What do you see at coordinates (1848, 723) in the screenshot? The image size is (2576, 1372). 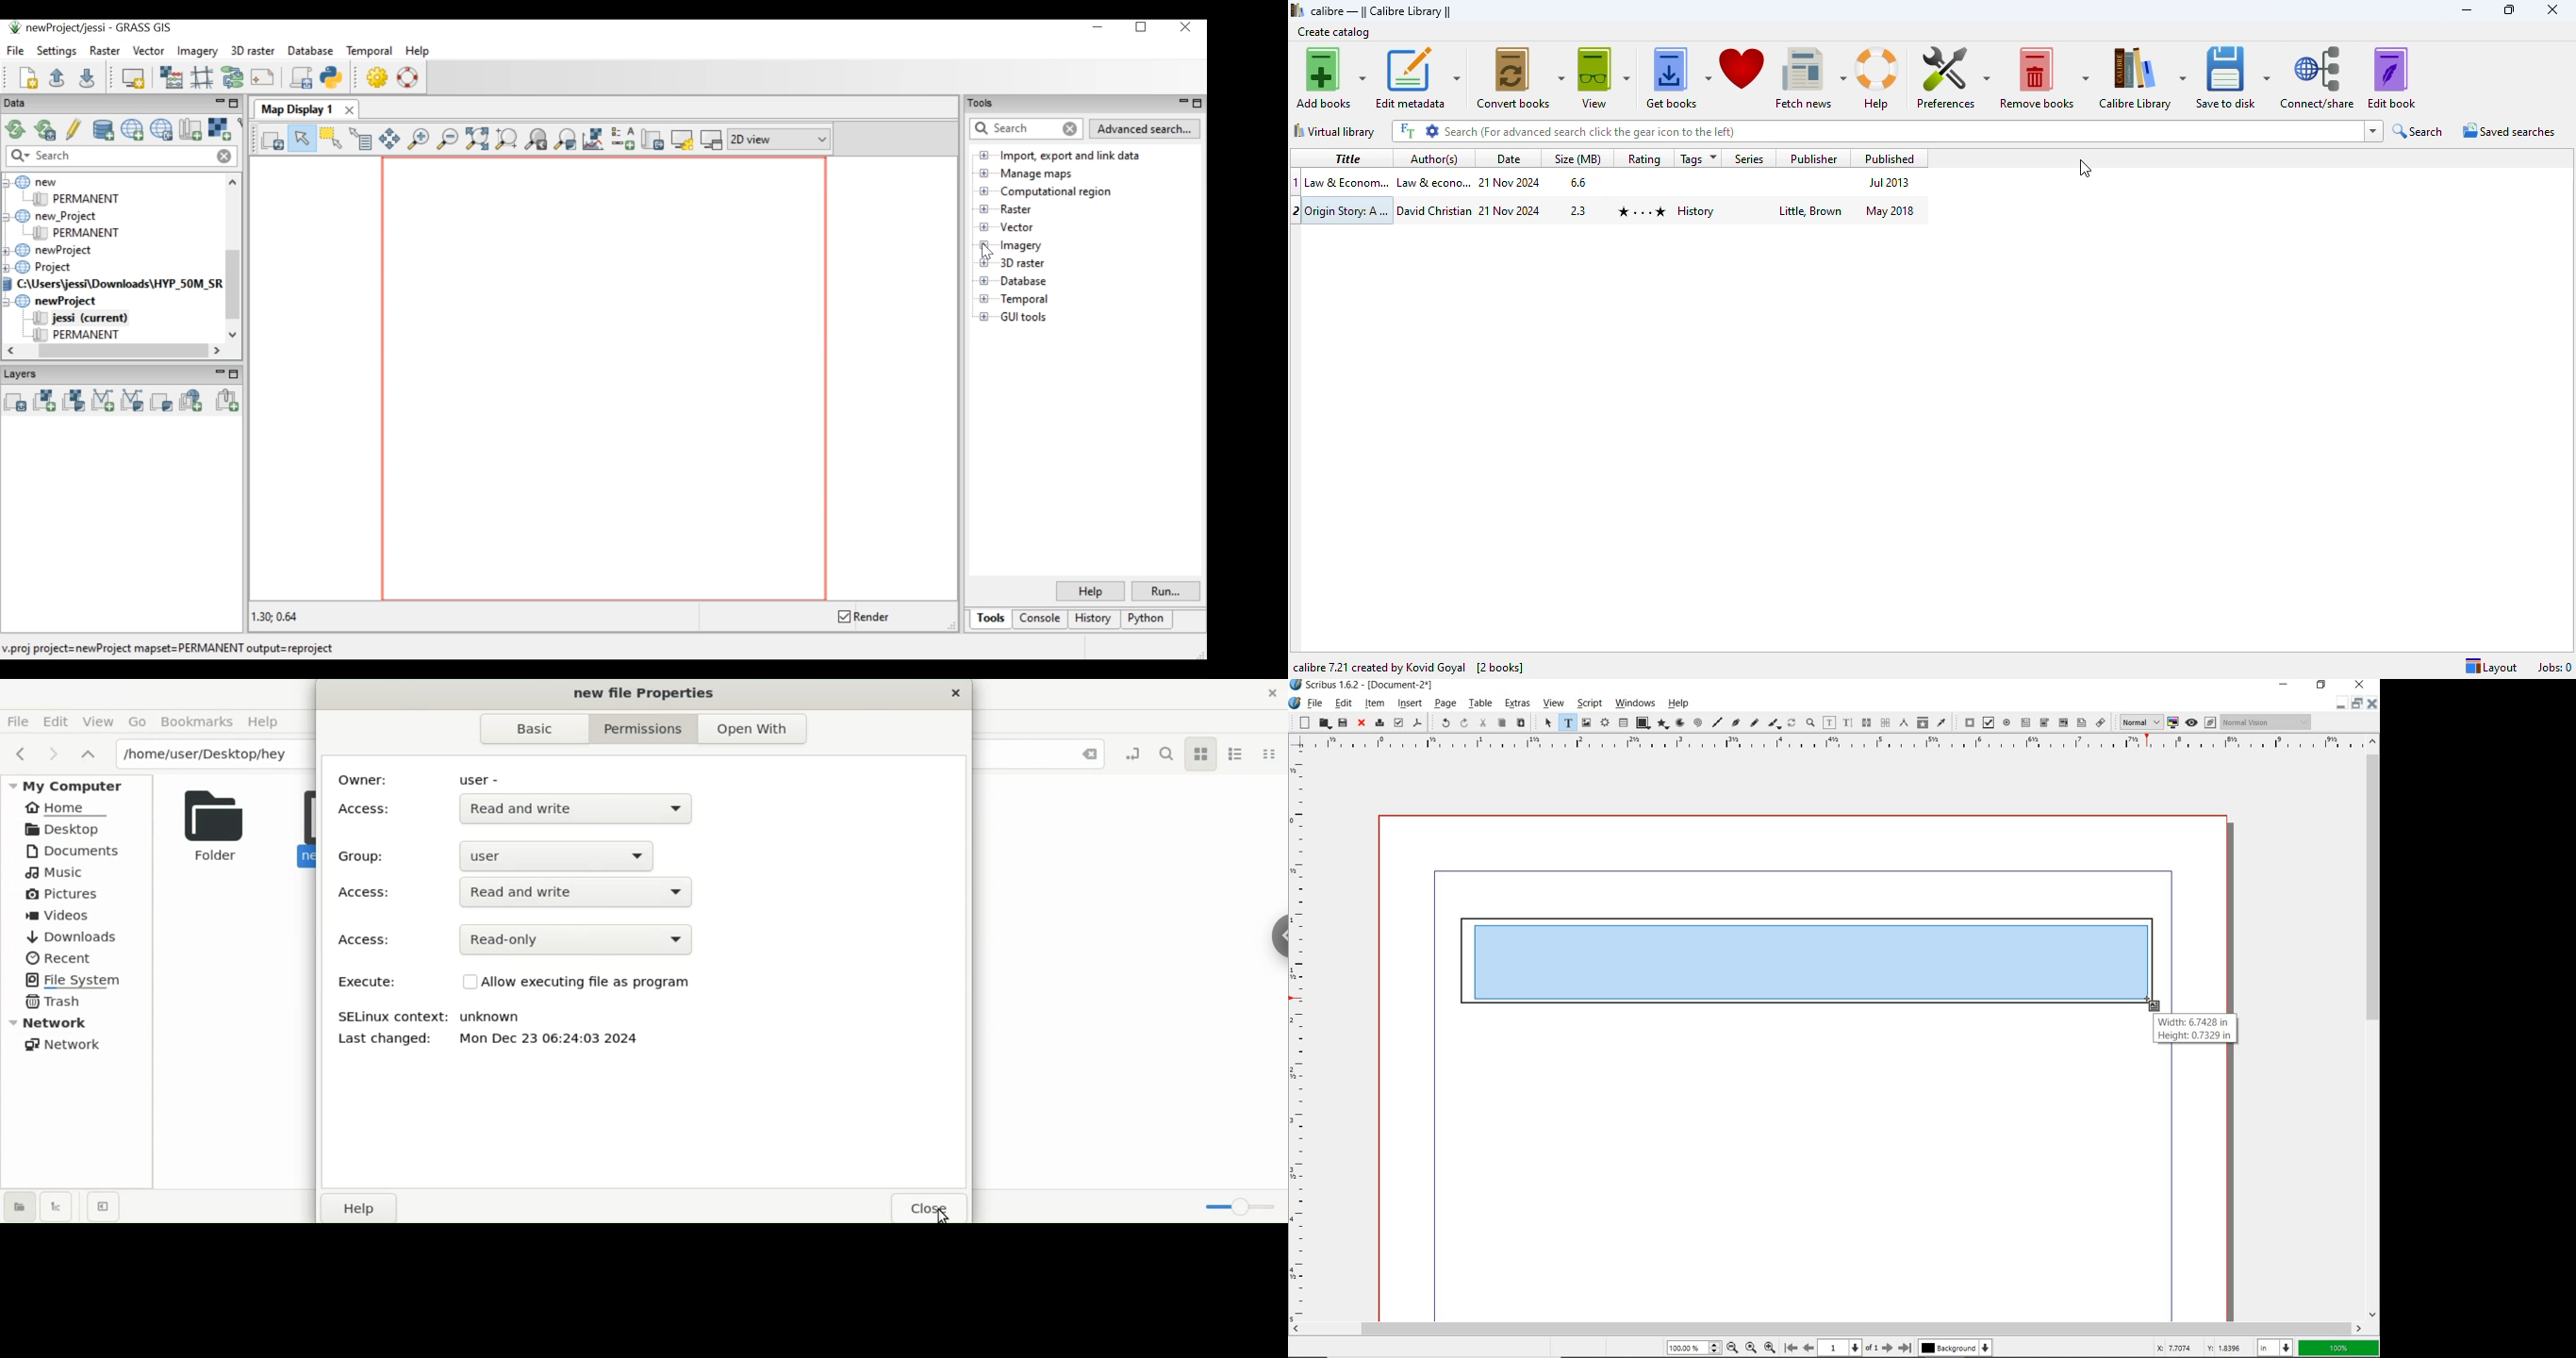 I see `edit text with story editor` at bounding box center [1848, 723].